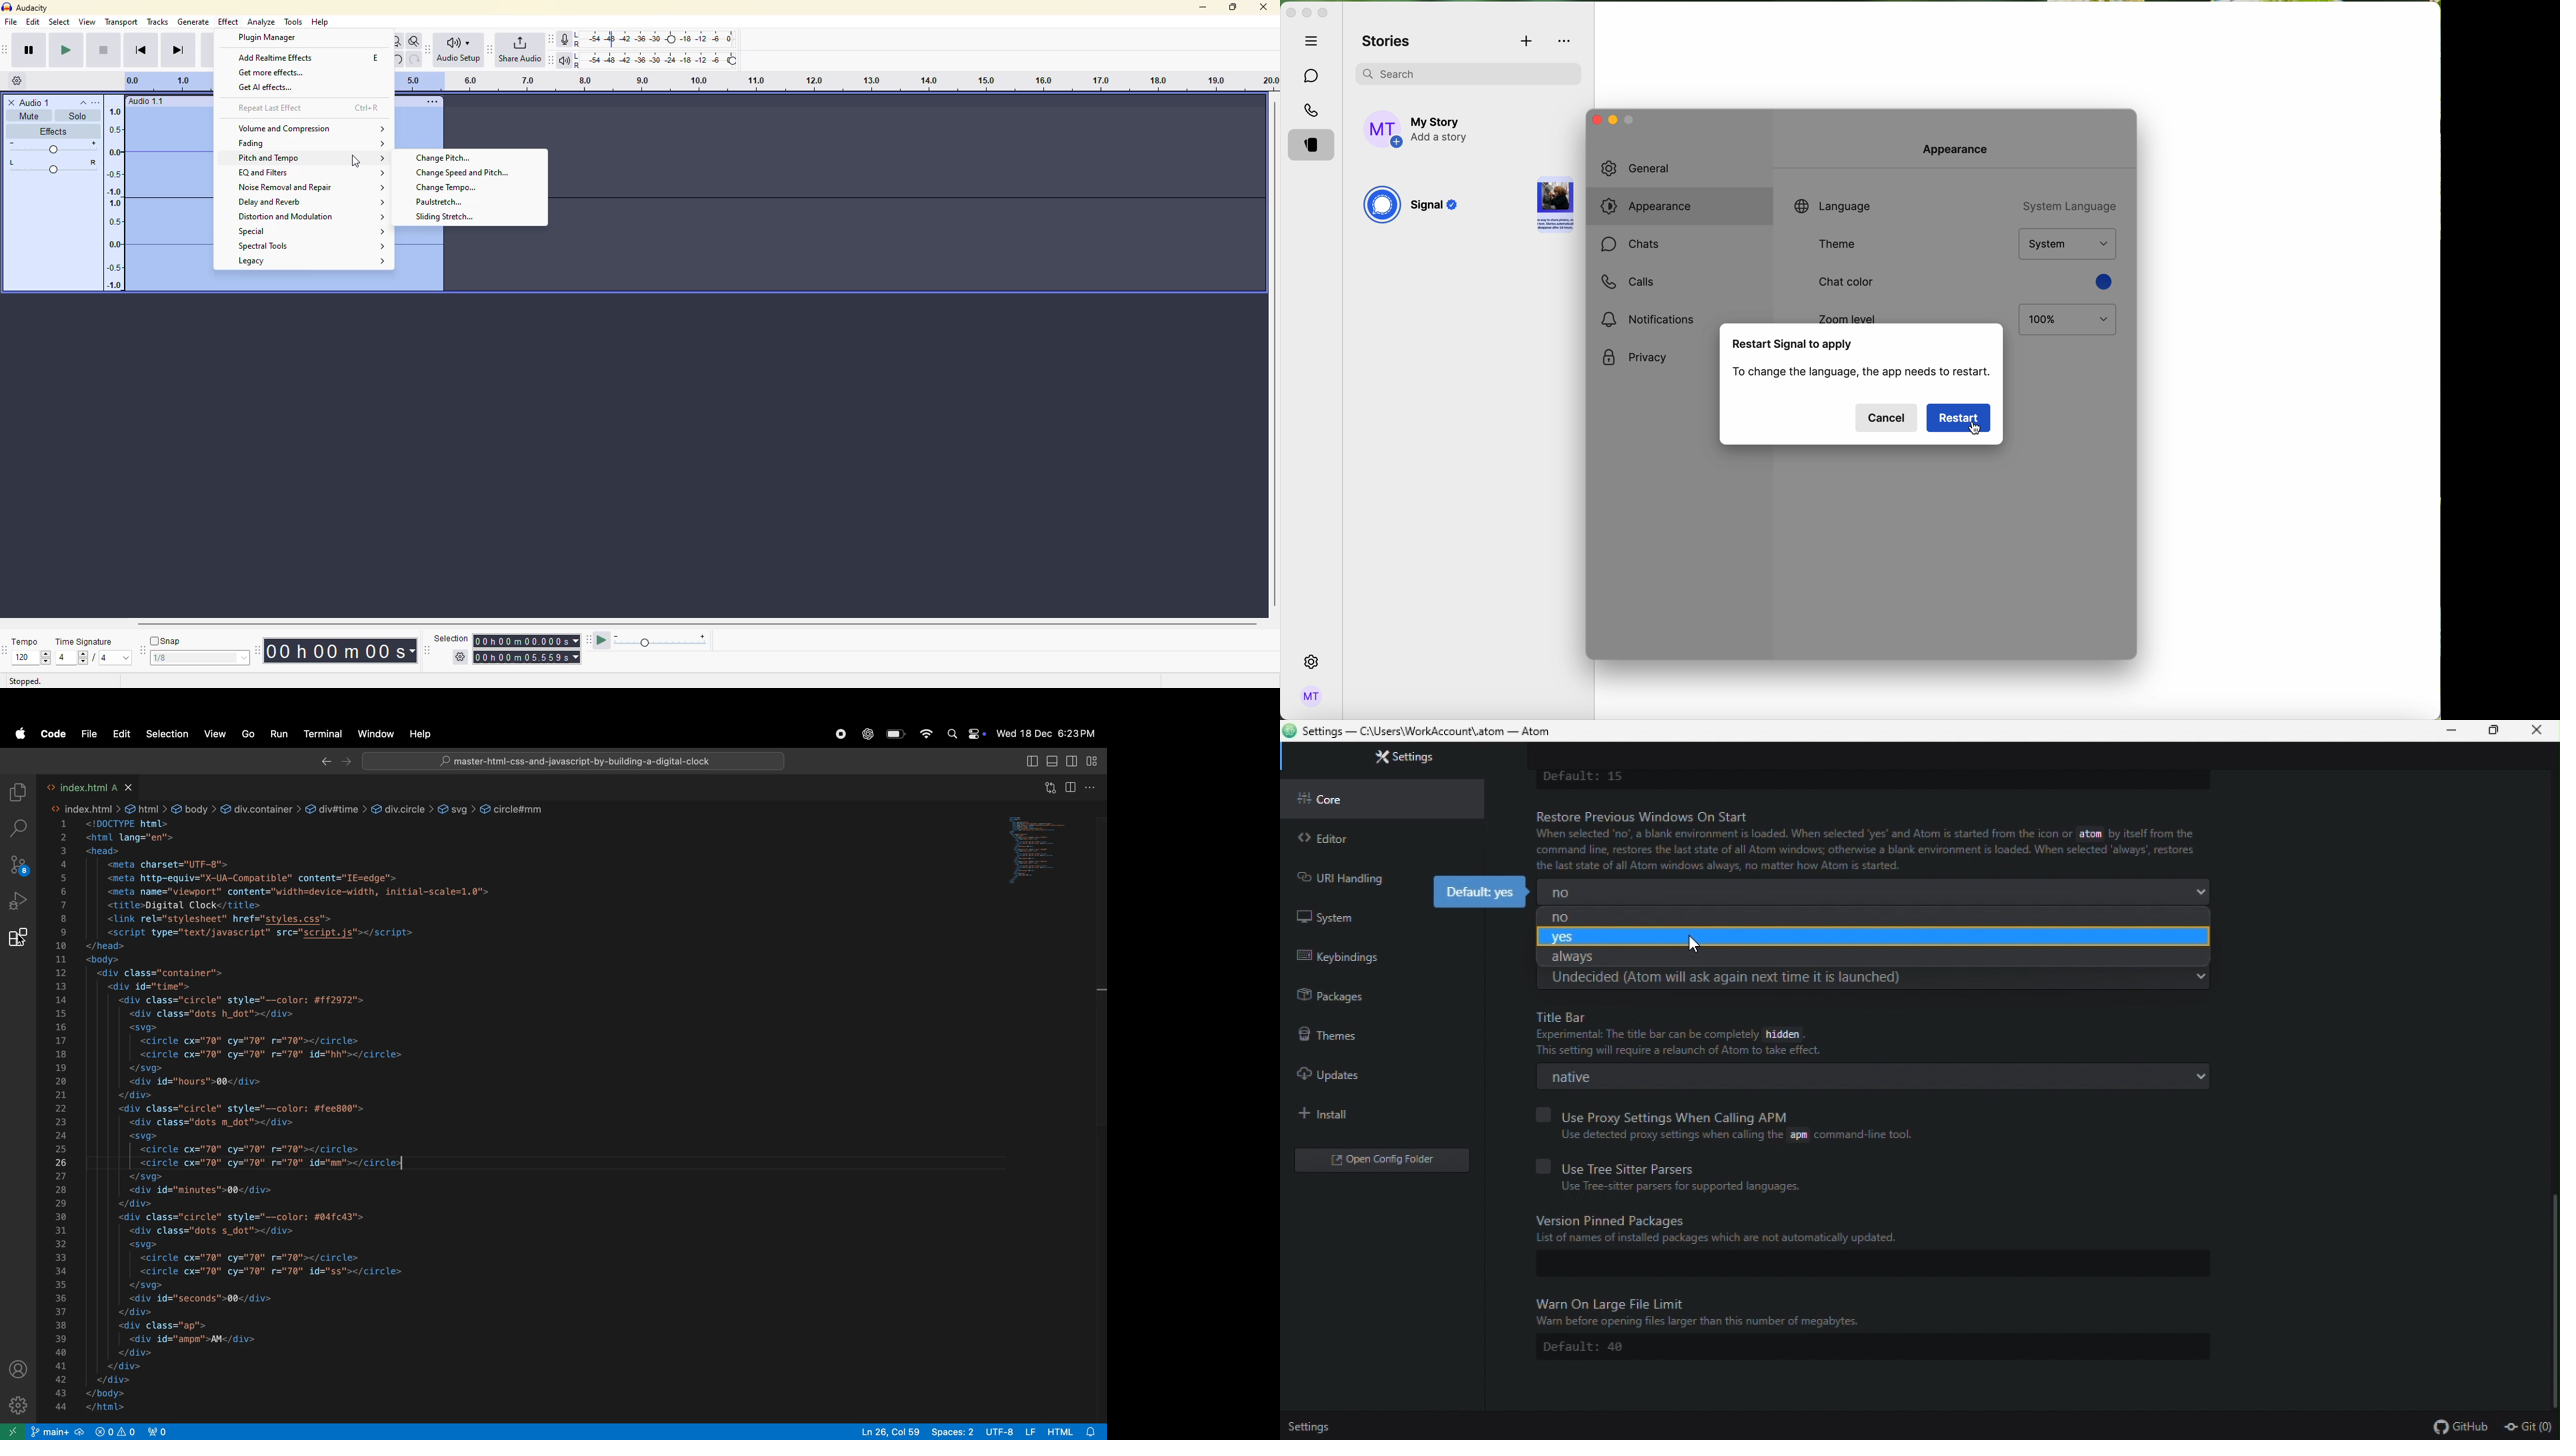  I want to click on collapse, so click(83, 102).